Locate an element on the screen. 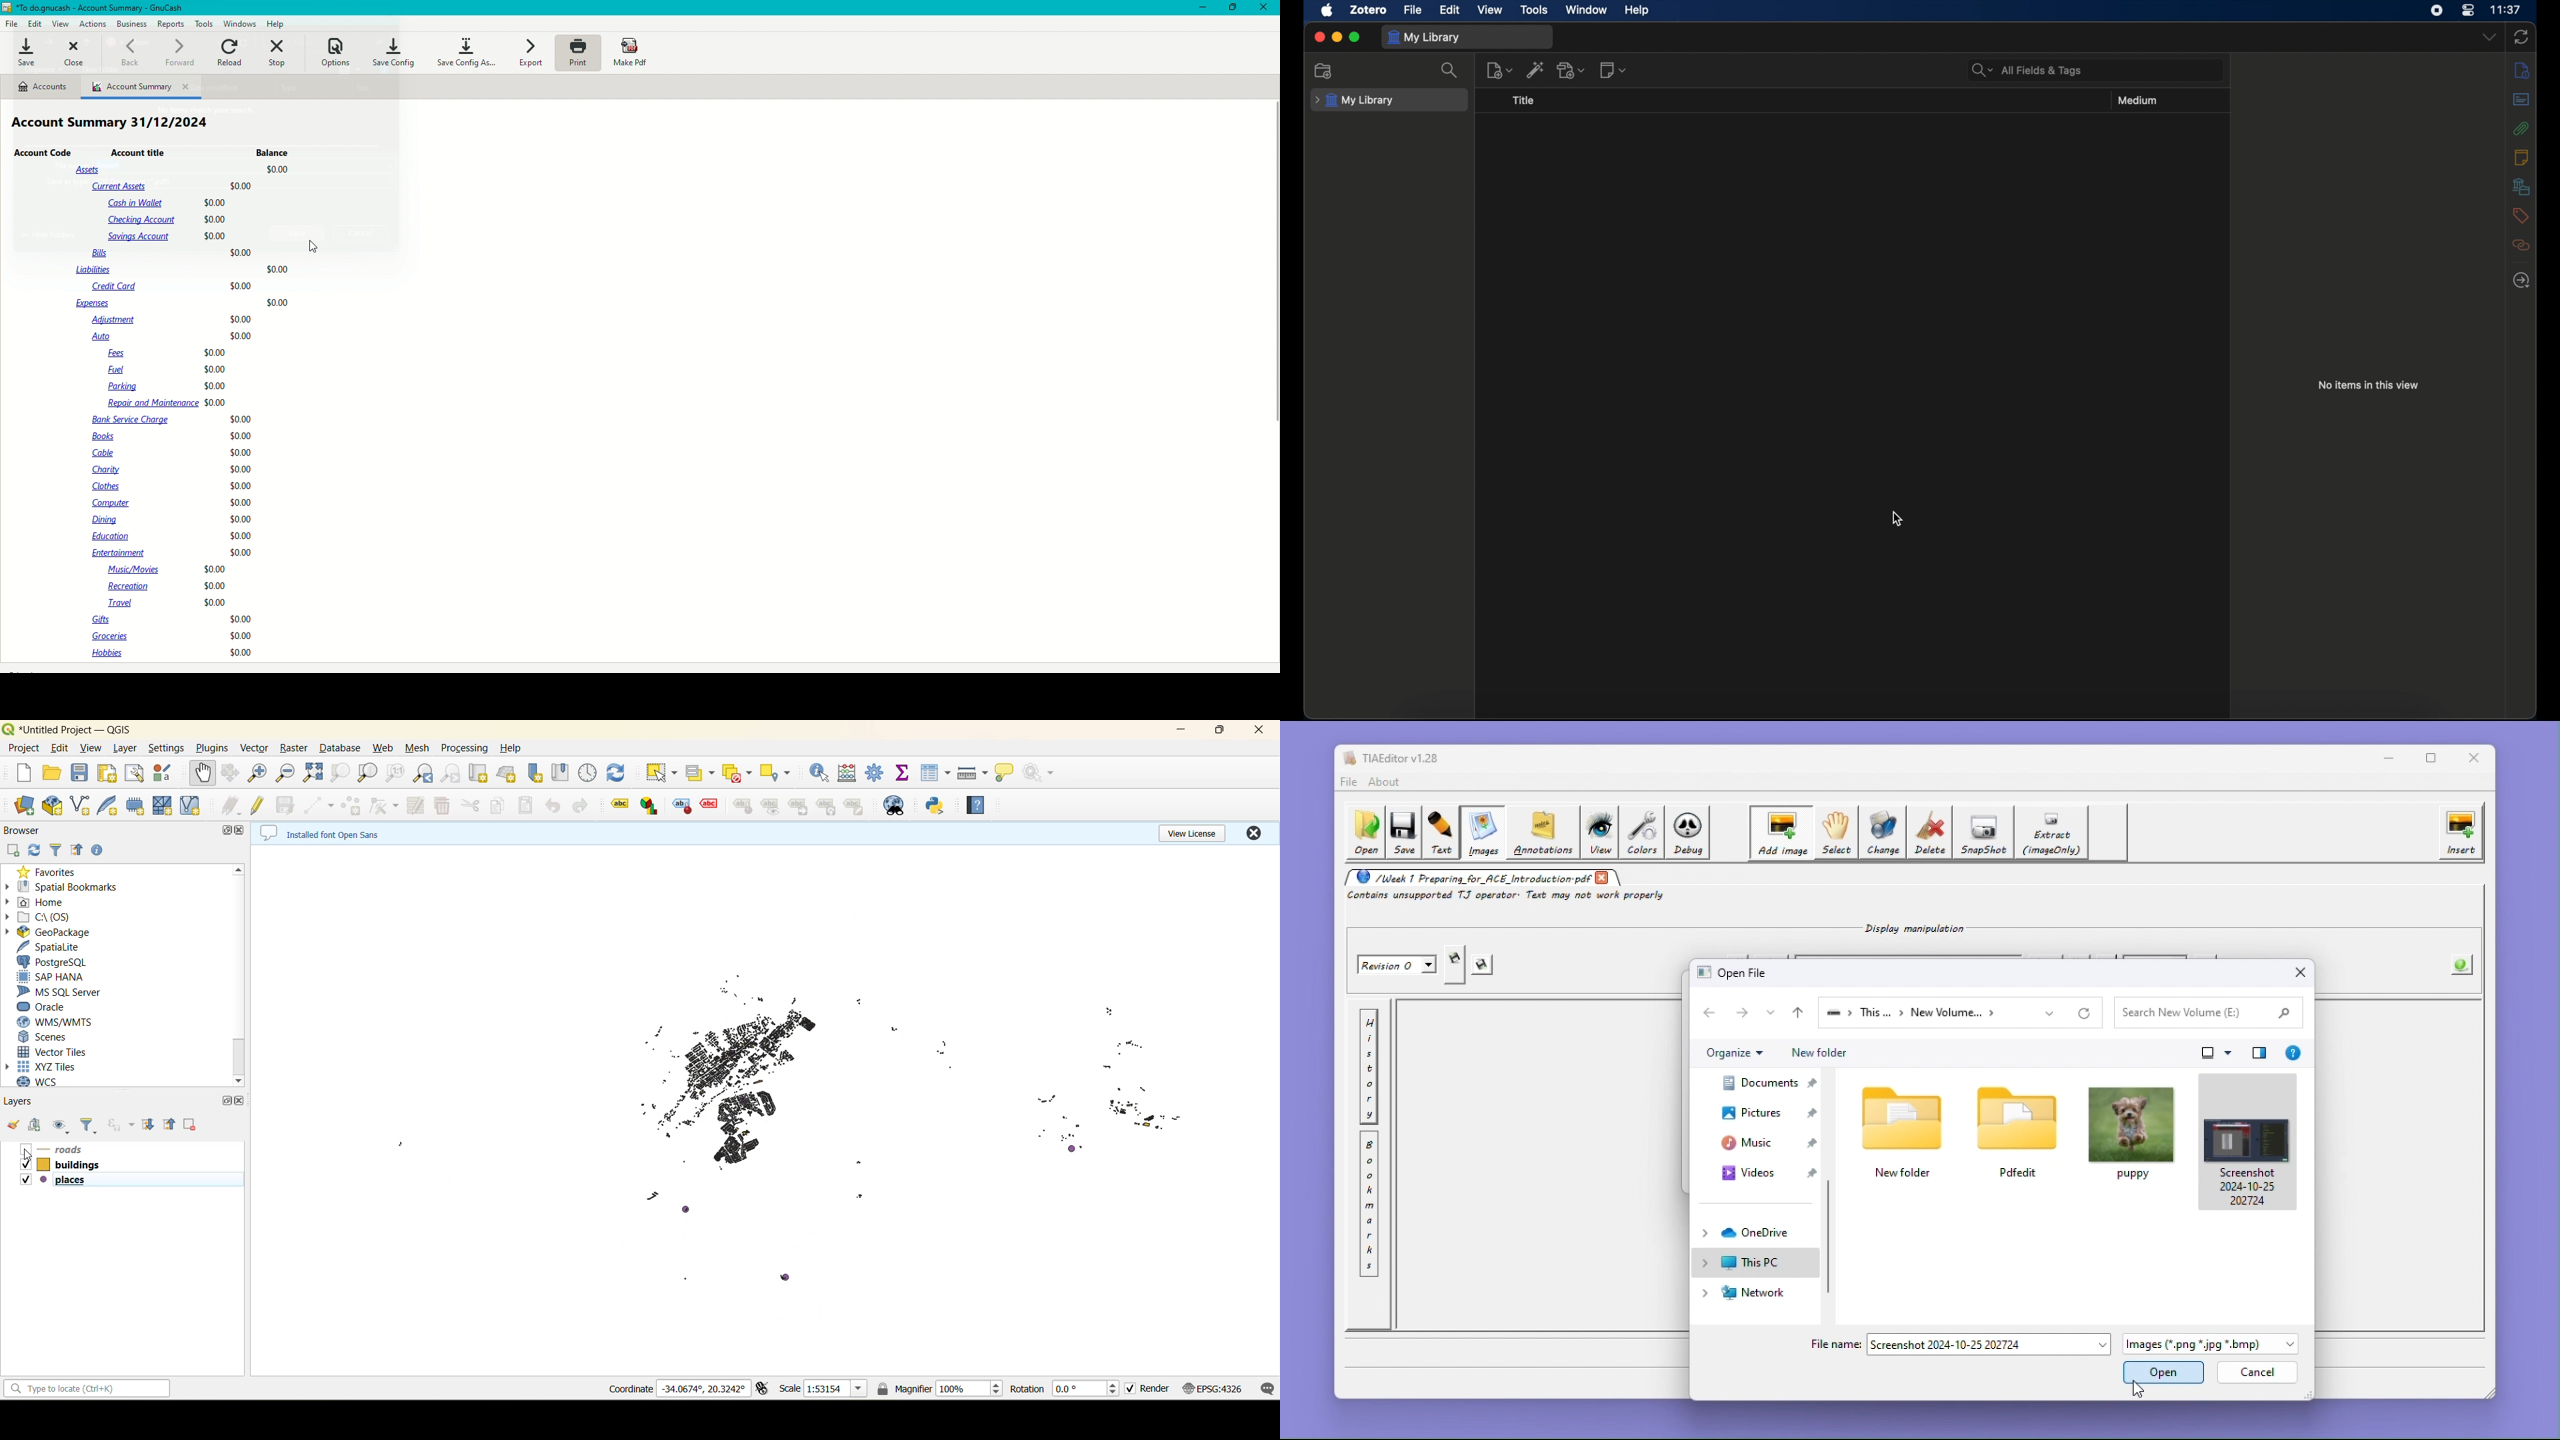 This screenshot has height=1456, width=2576. select is located at coordinates (664, 775).